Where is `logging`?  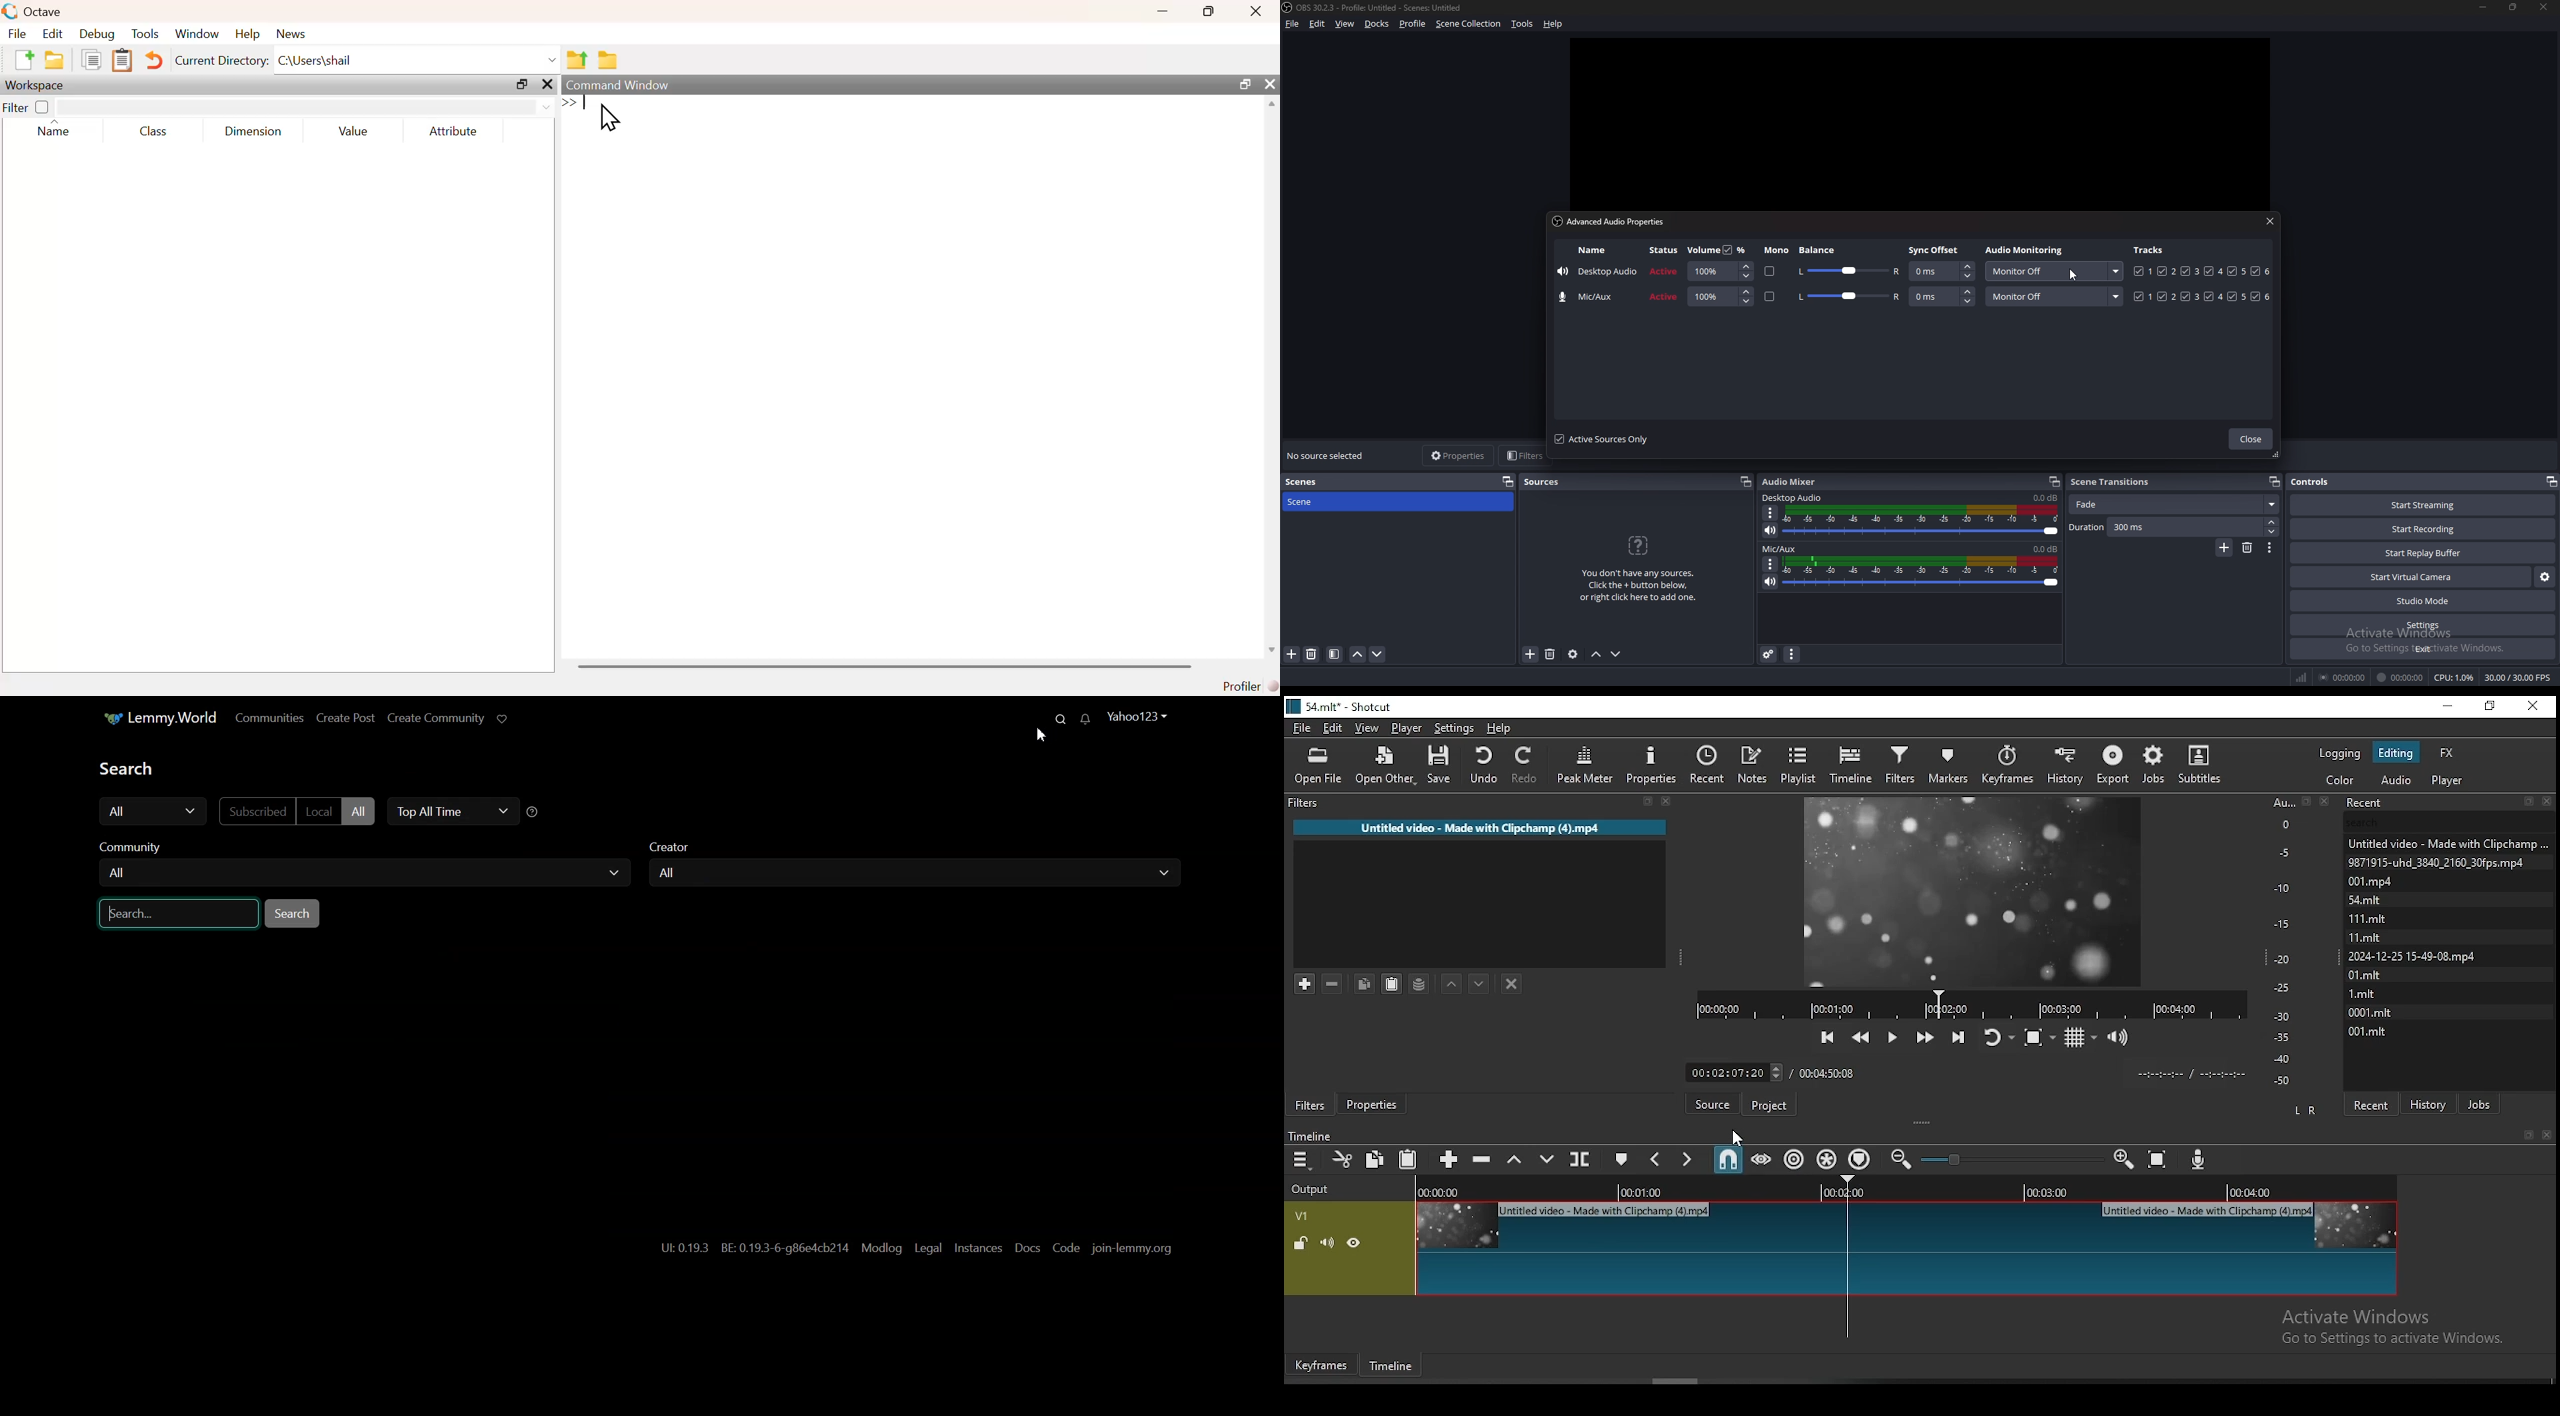 logging is located at coordinates (2339, 753).